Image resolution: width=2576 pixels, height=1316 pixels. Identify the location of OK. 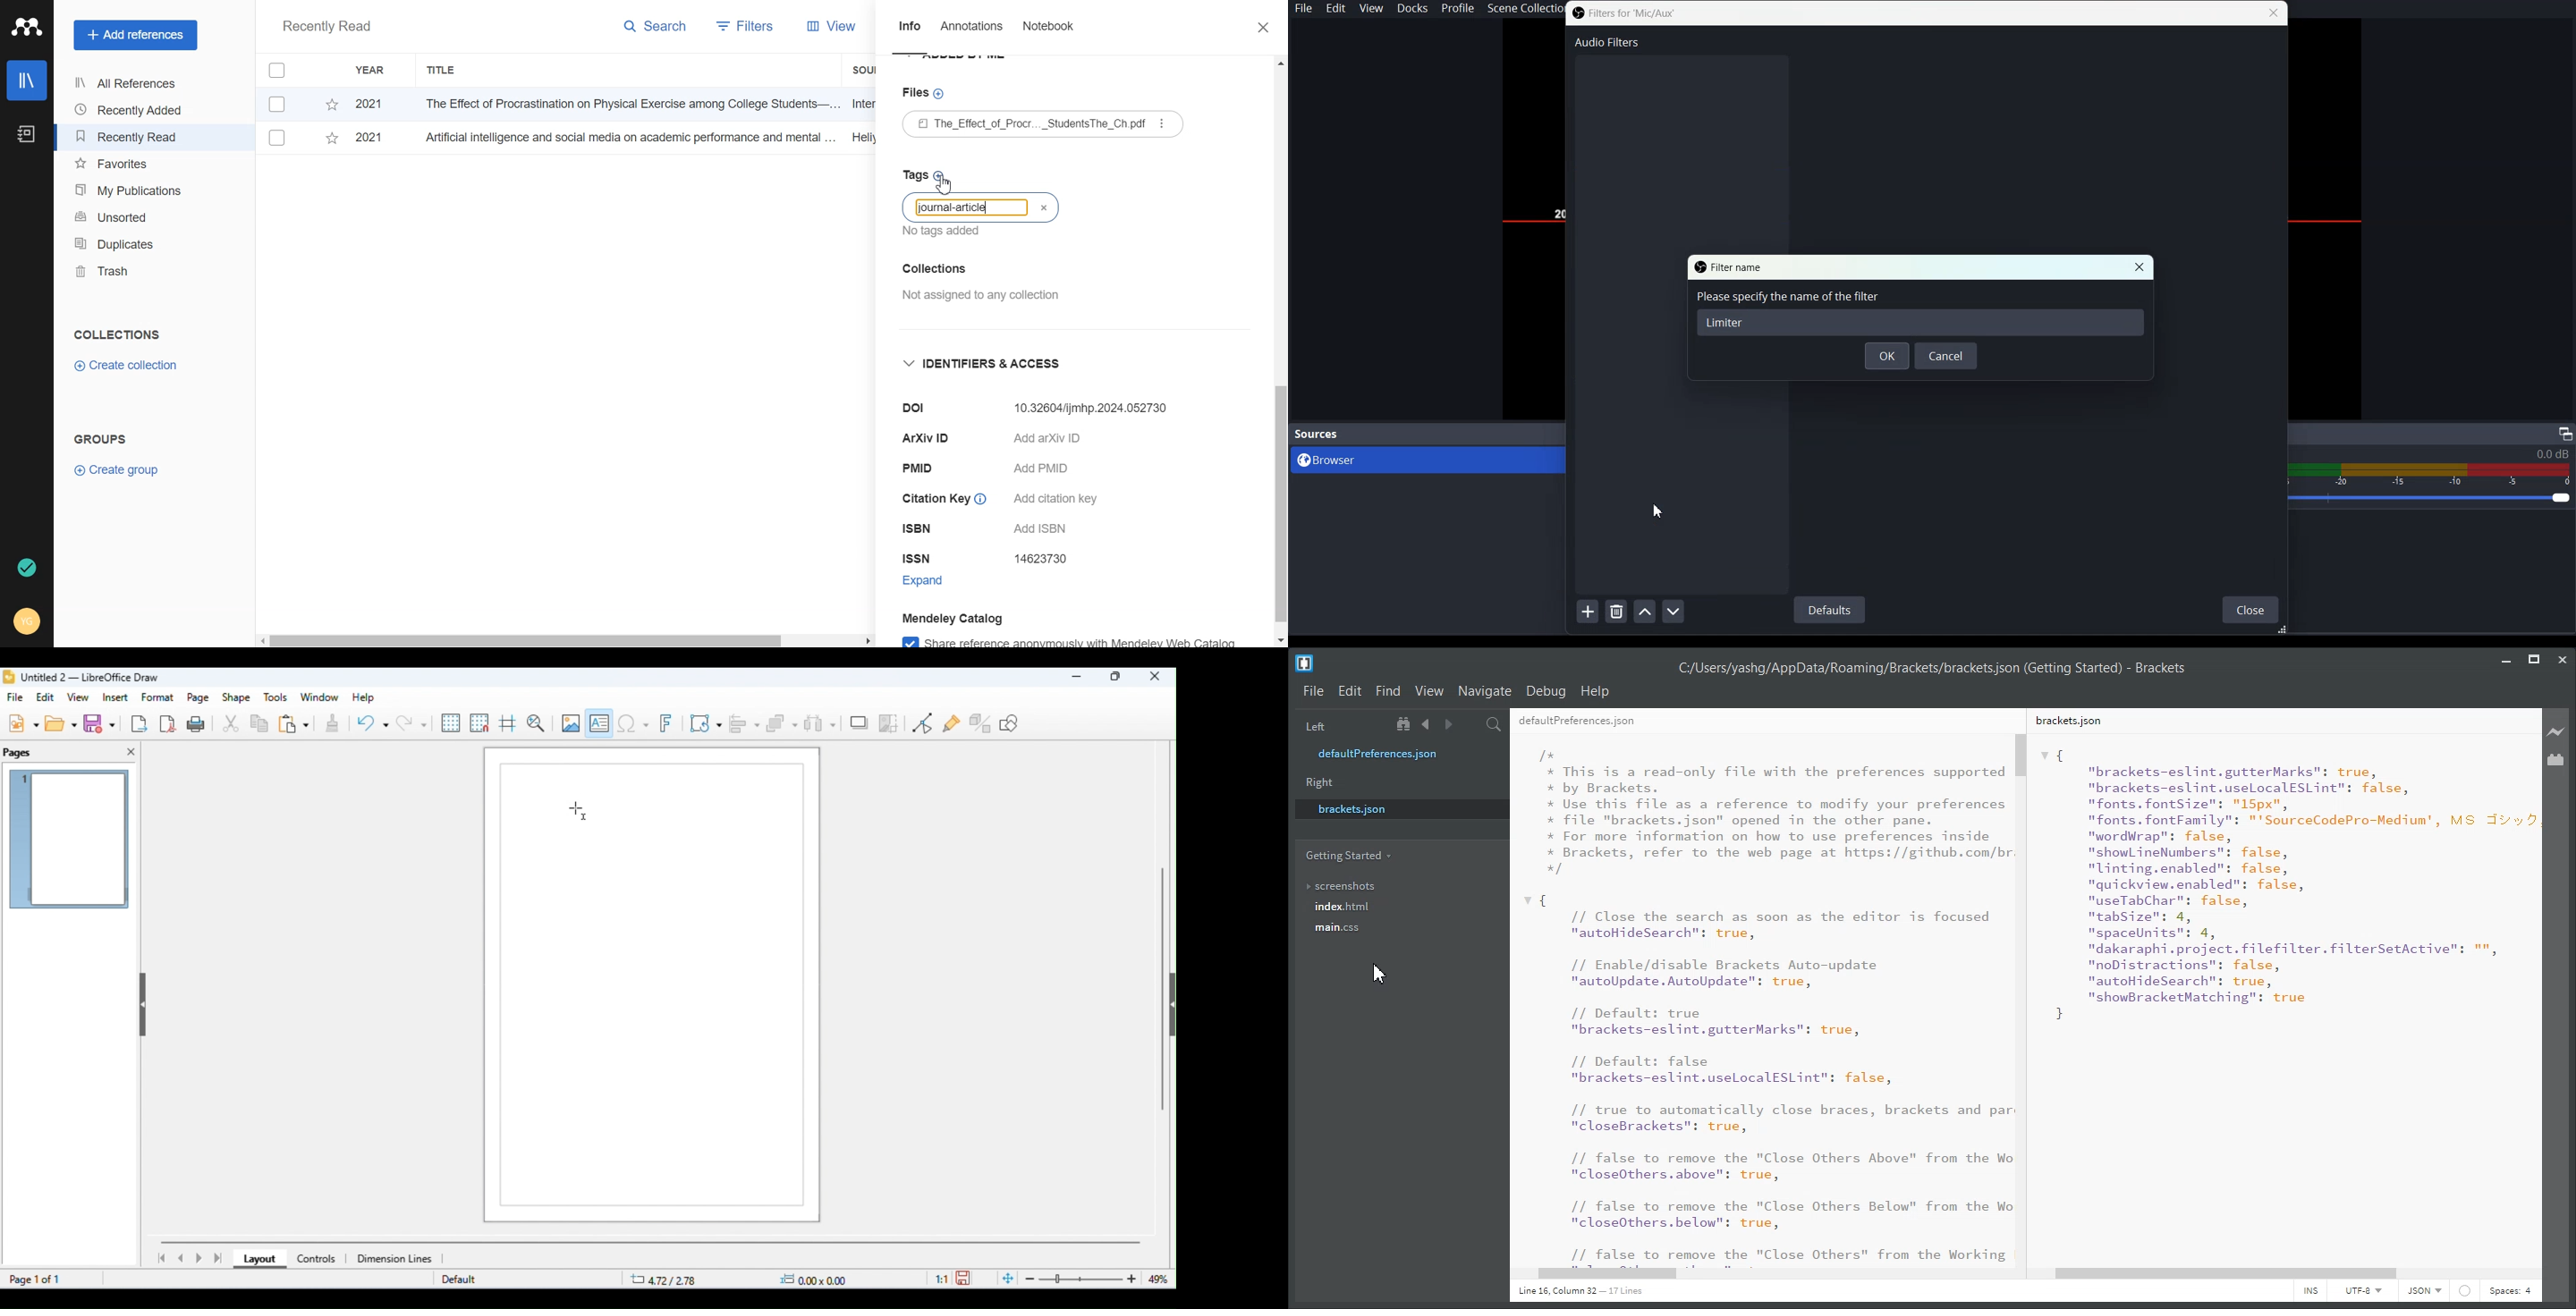
(1887, 355).